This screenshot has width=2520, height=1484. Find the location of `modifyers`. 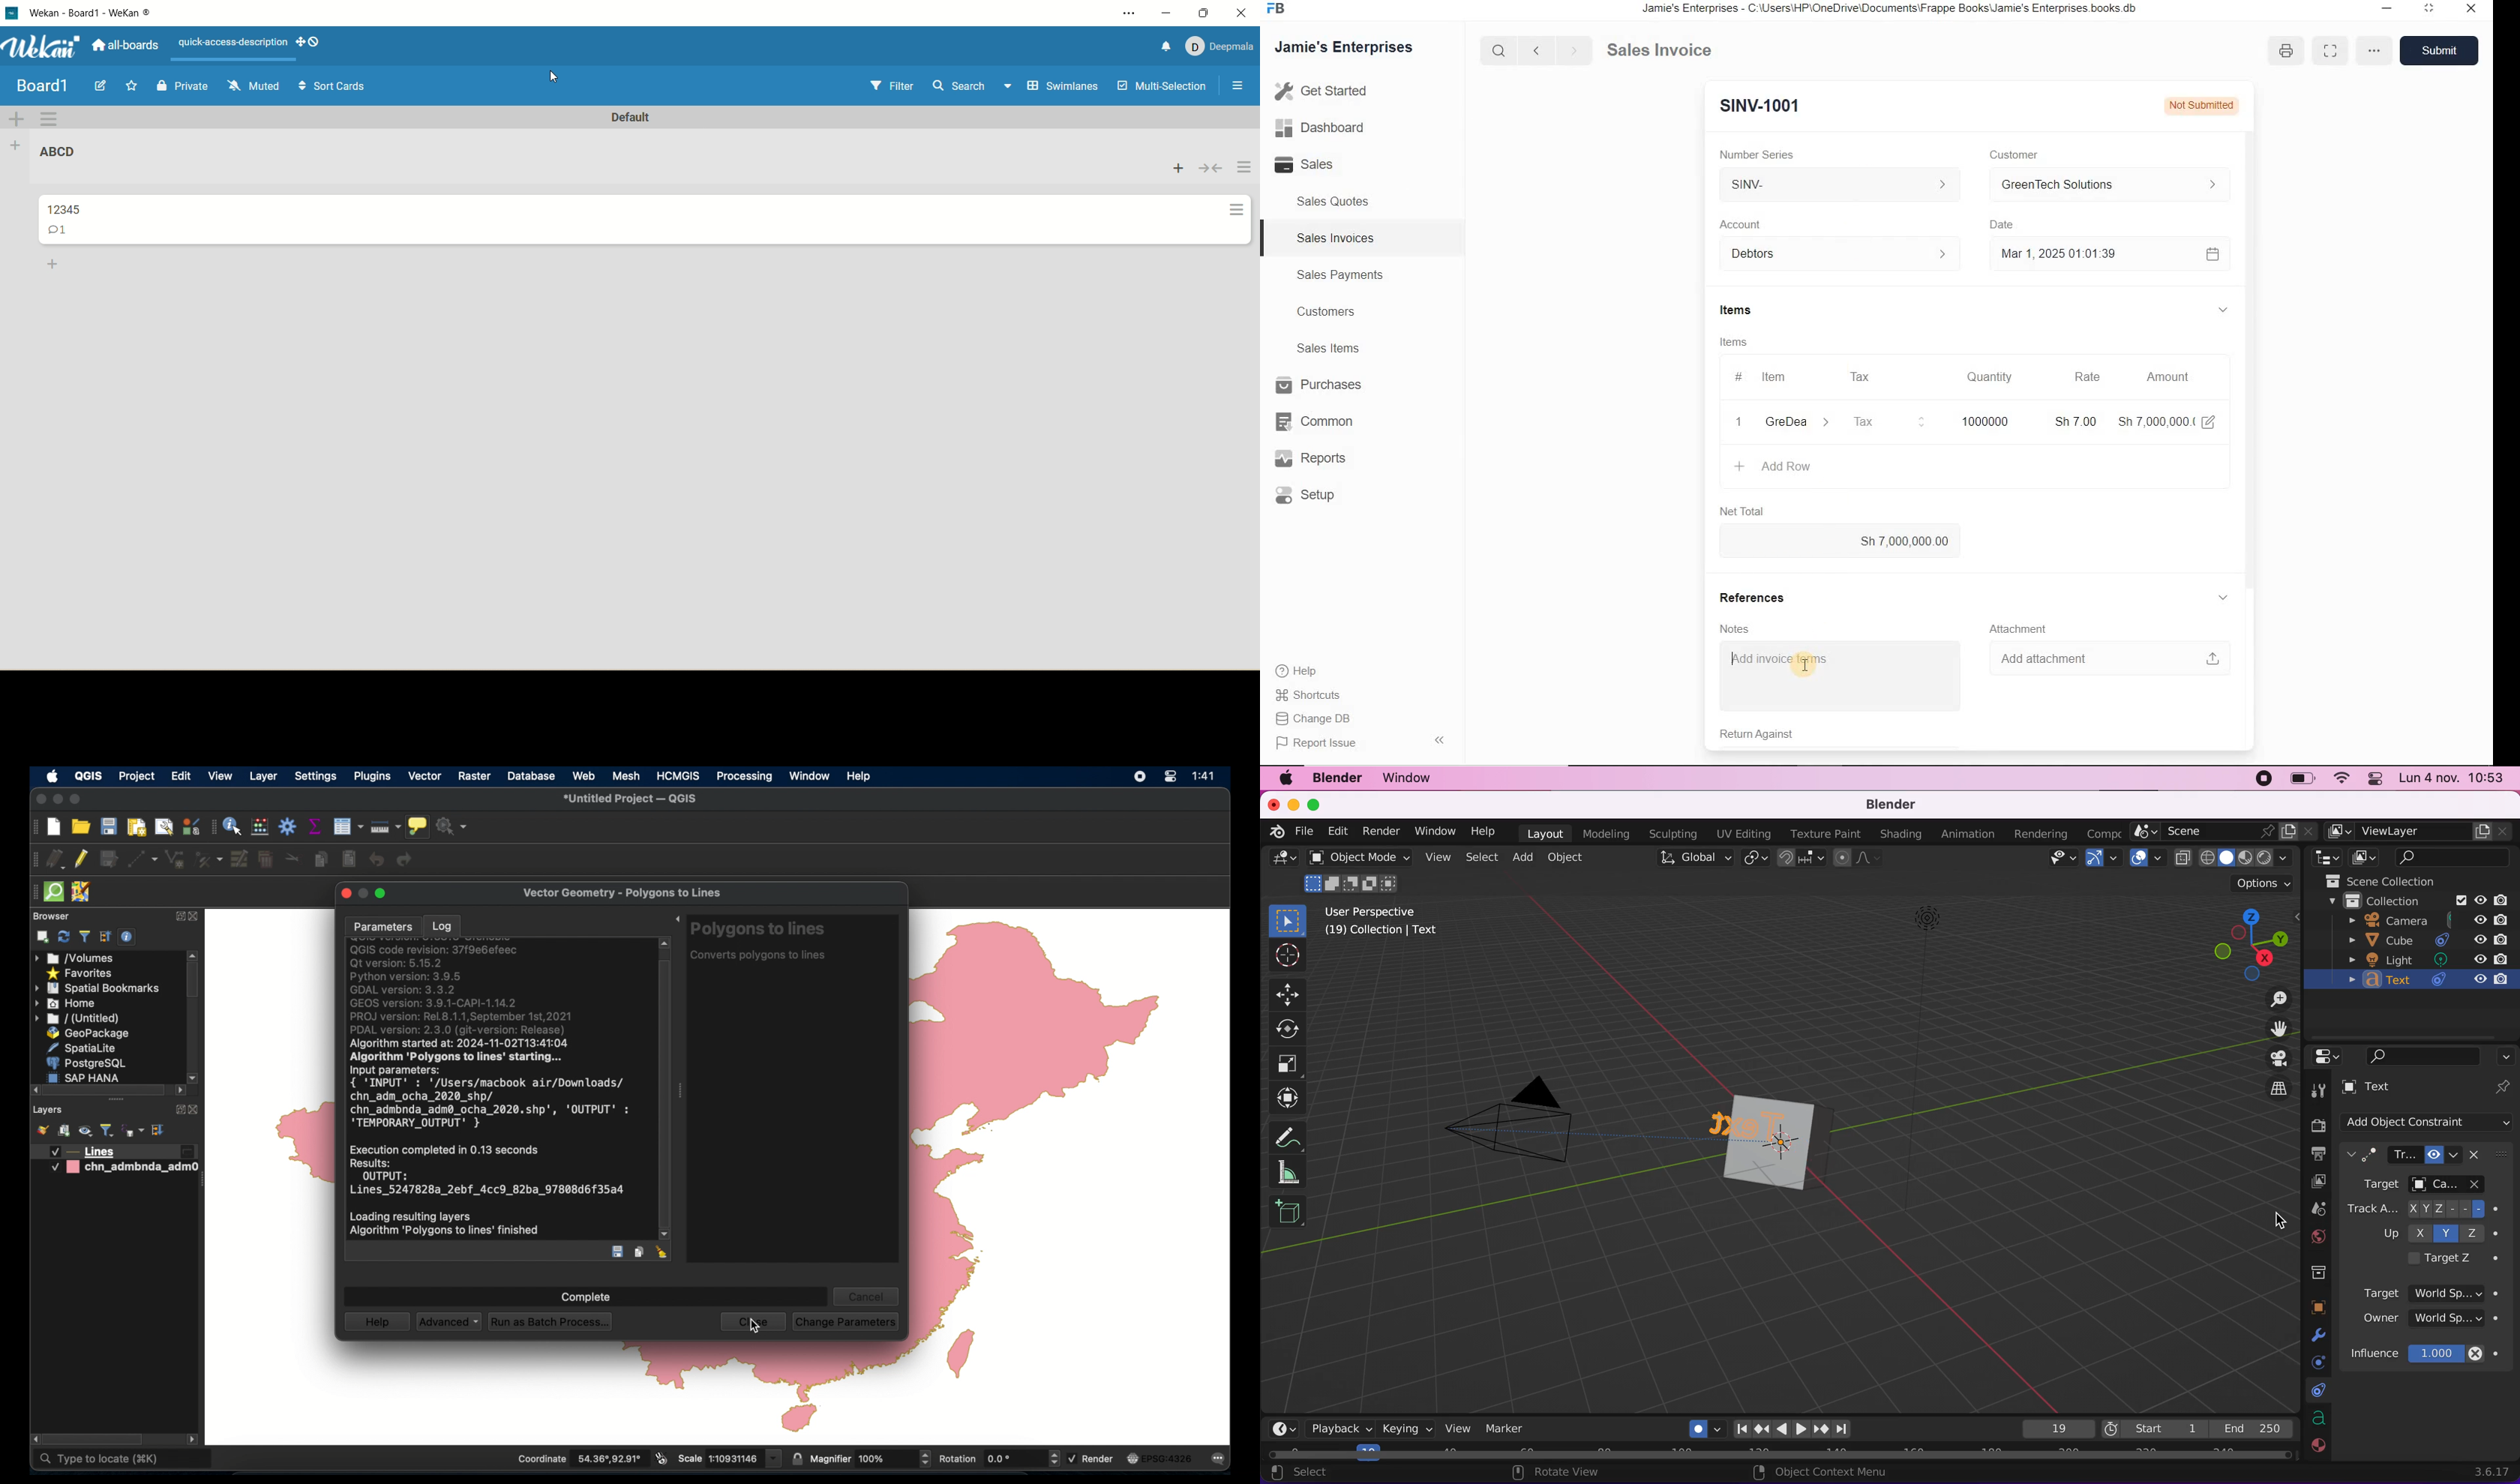

modifyers is located at coordinates (2319, 1336).